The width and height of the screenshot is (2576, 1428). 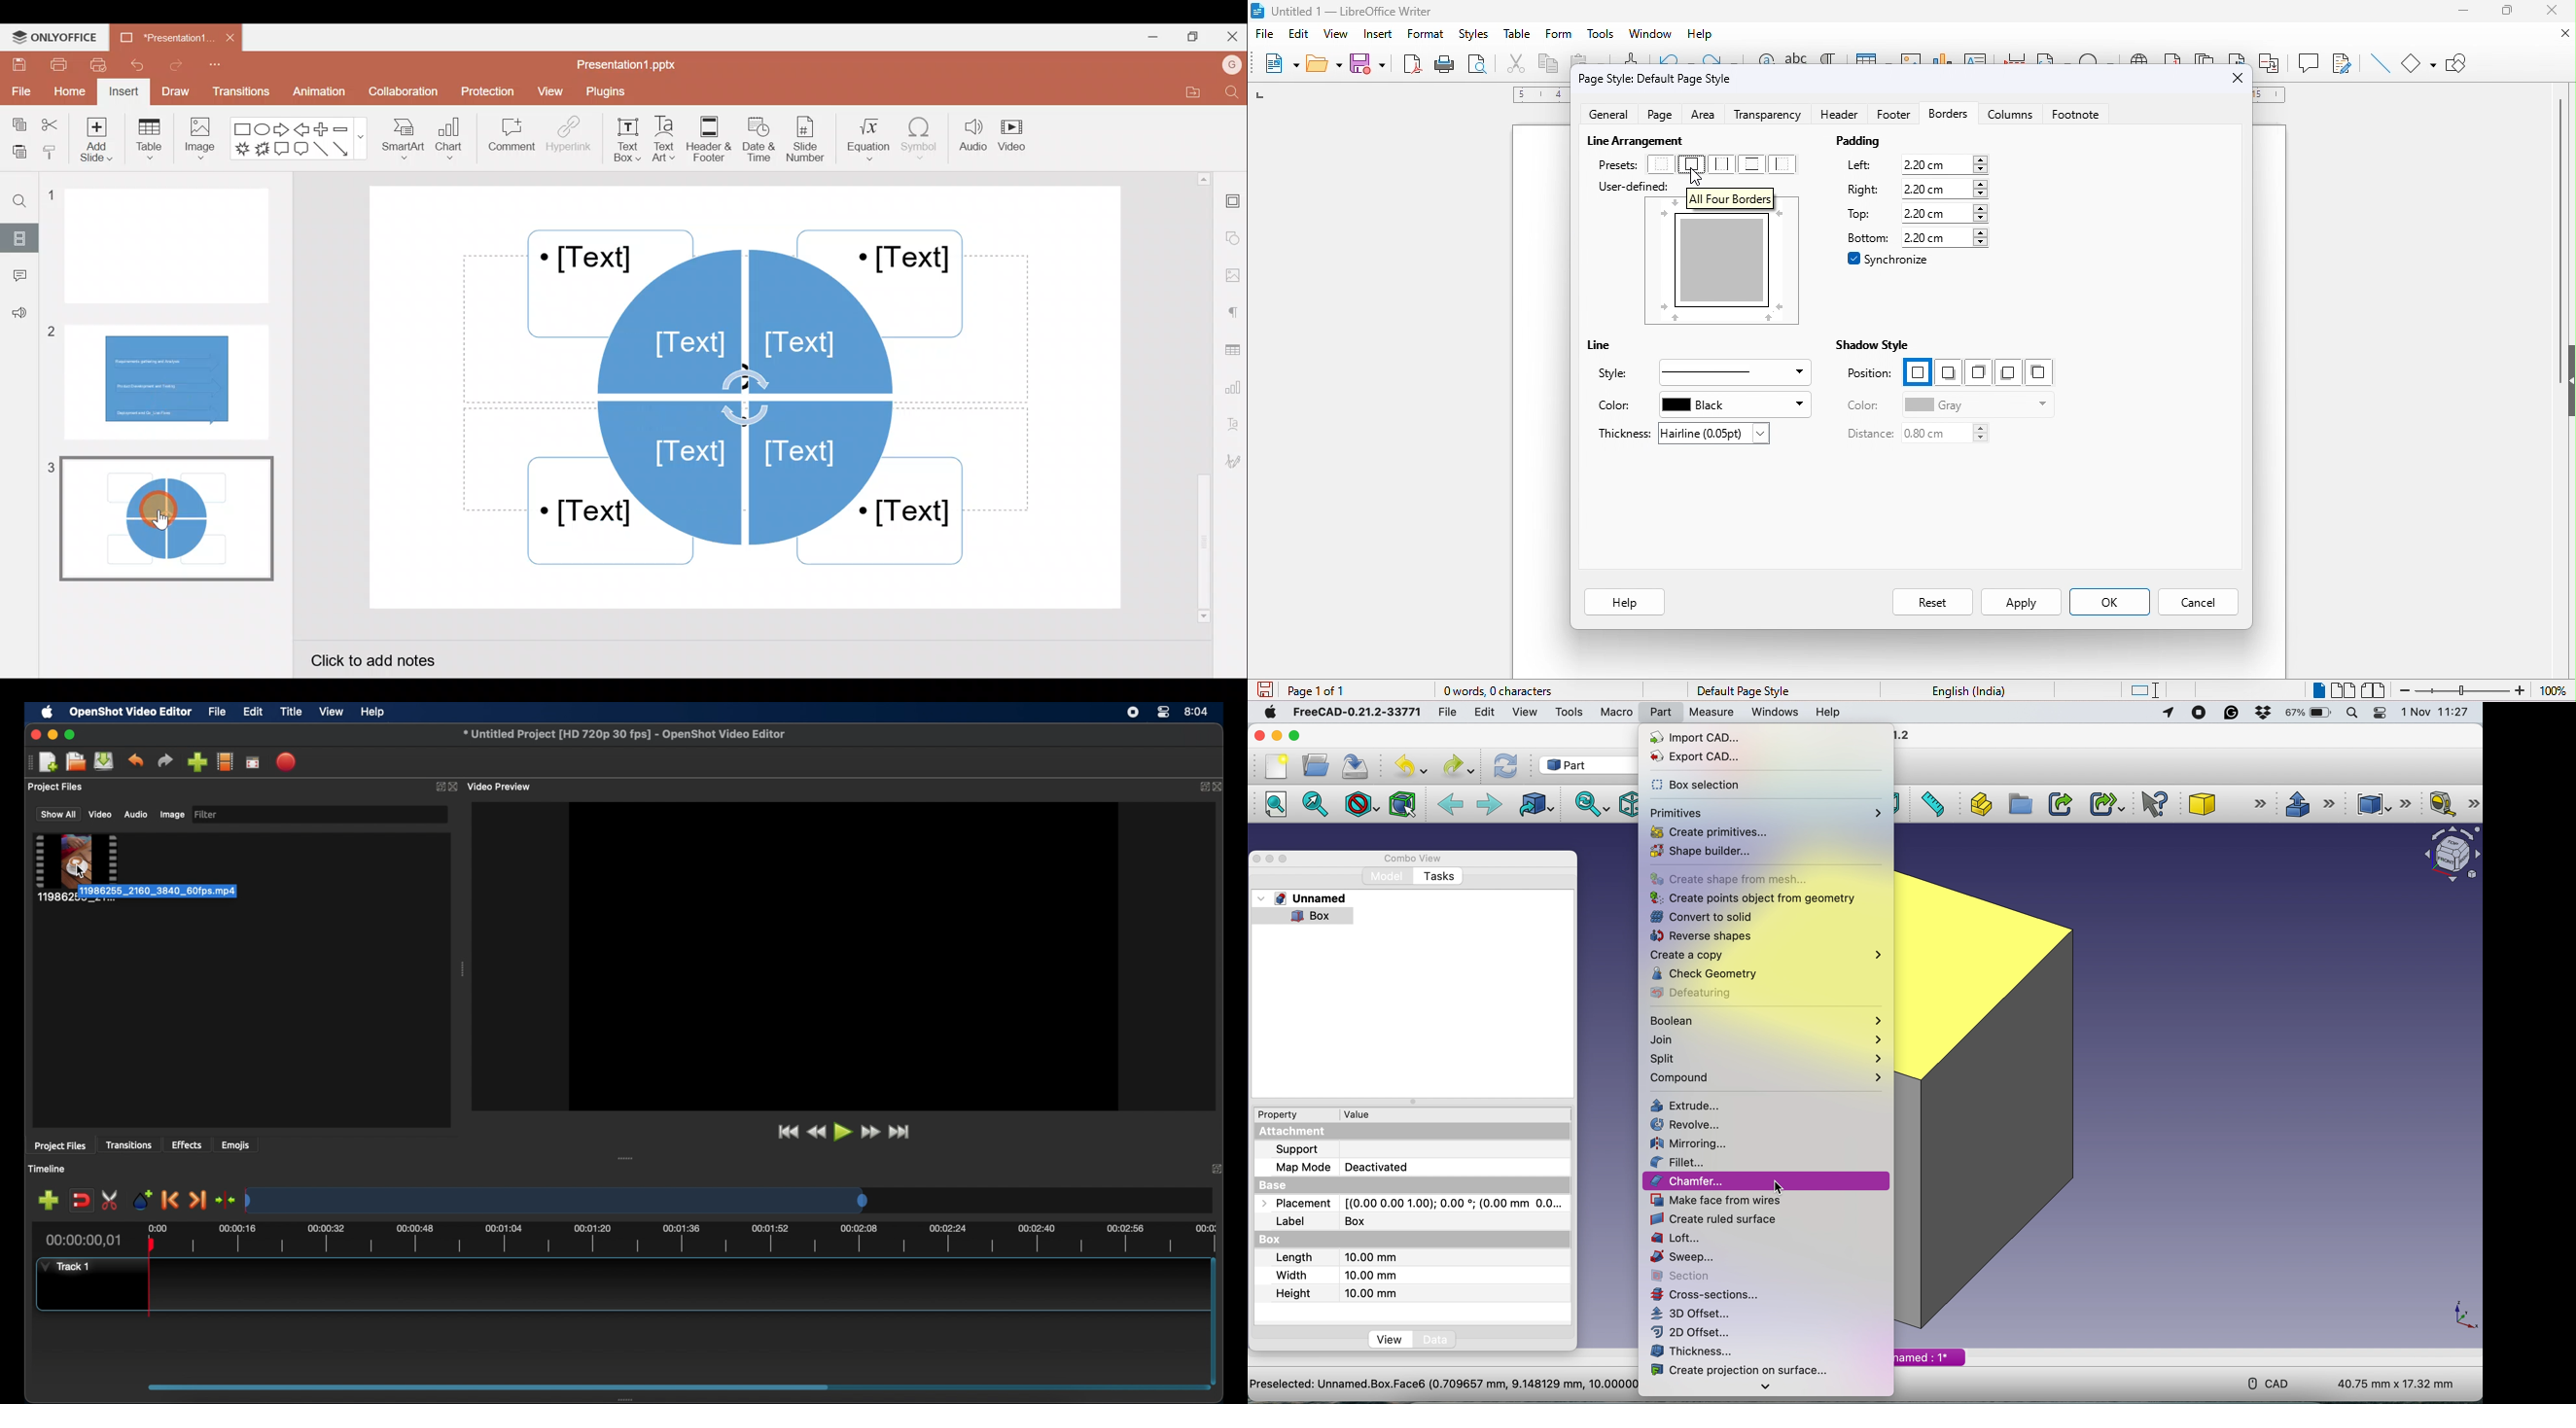 What do you see at coordinates (1315, 803) in the screenshot?
I see `fit to selection` at bounding box center [1315, 803].